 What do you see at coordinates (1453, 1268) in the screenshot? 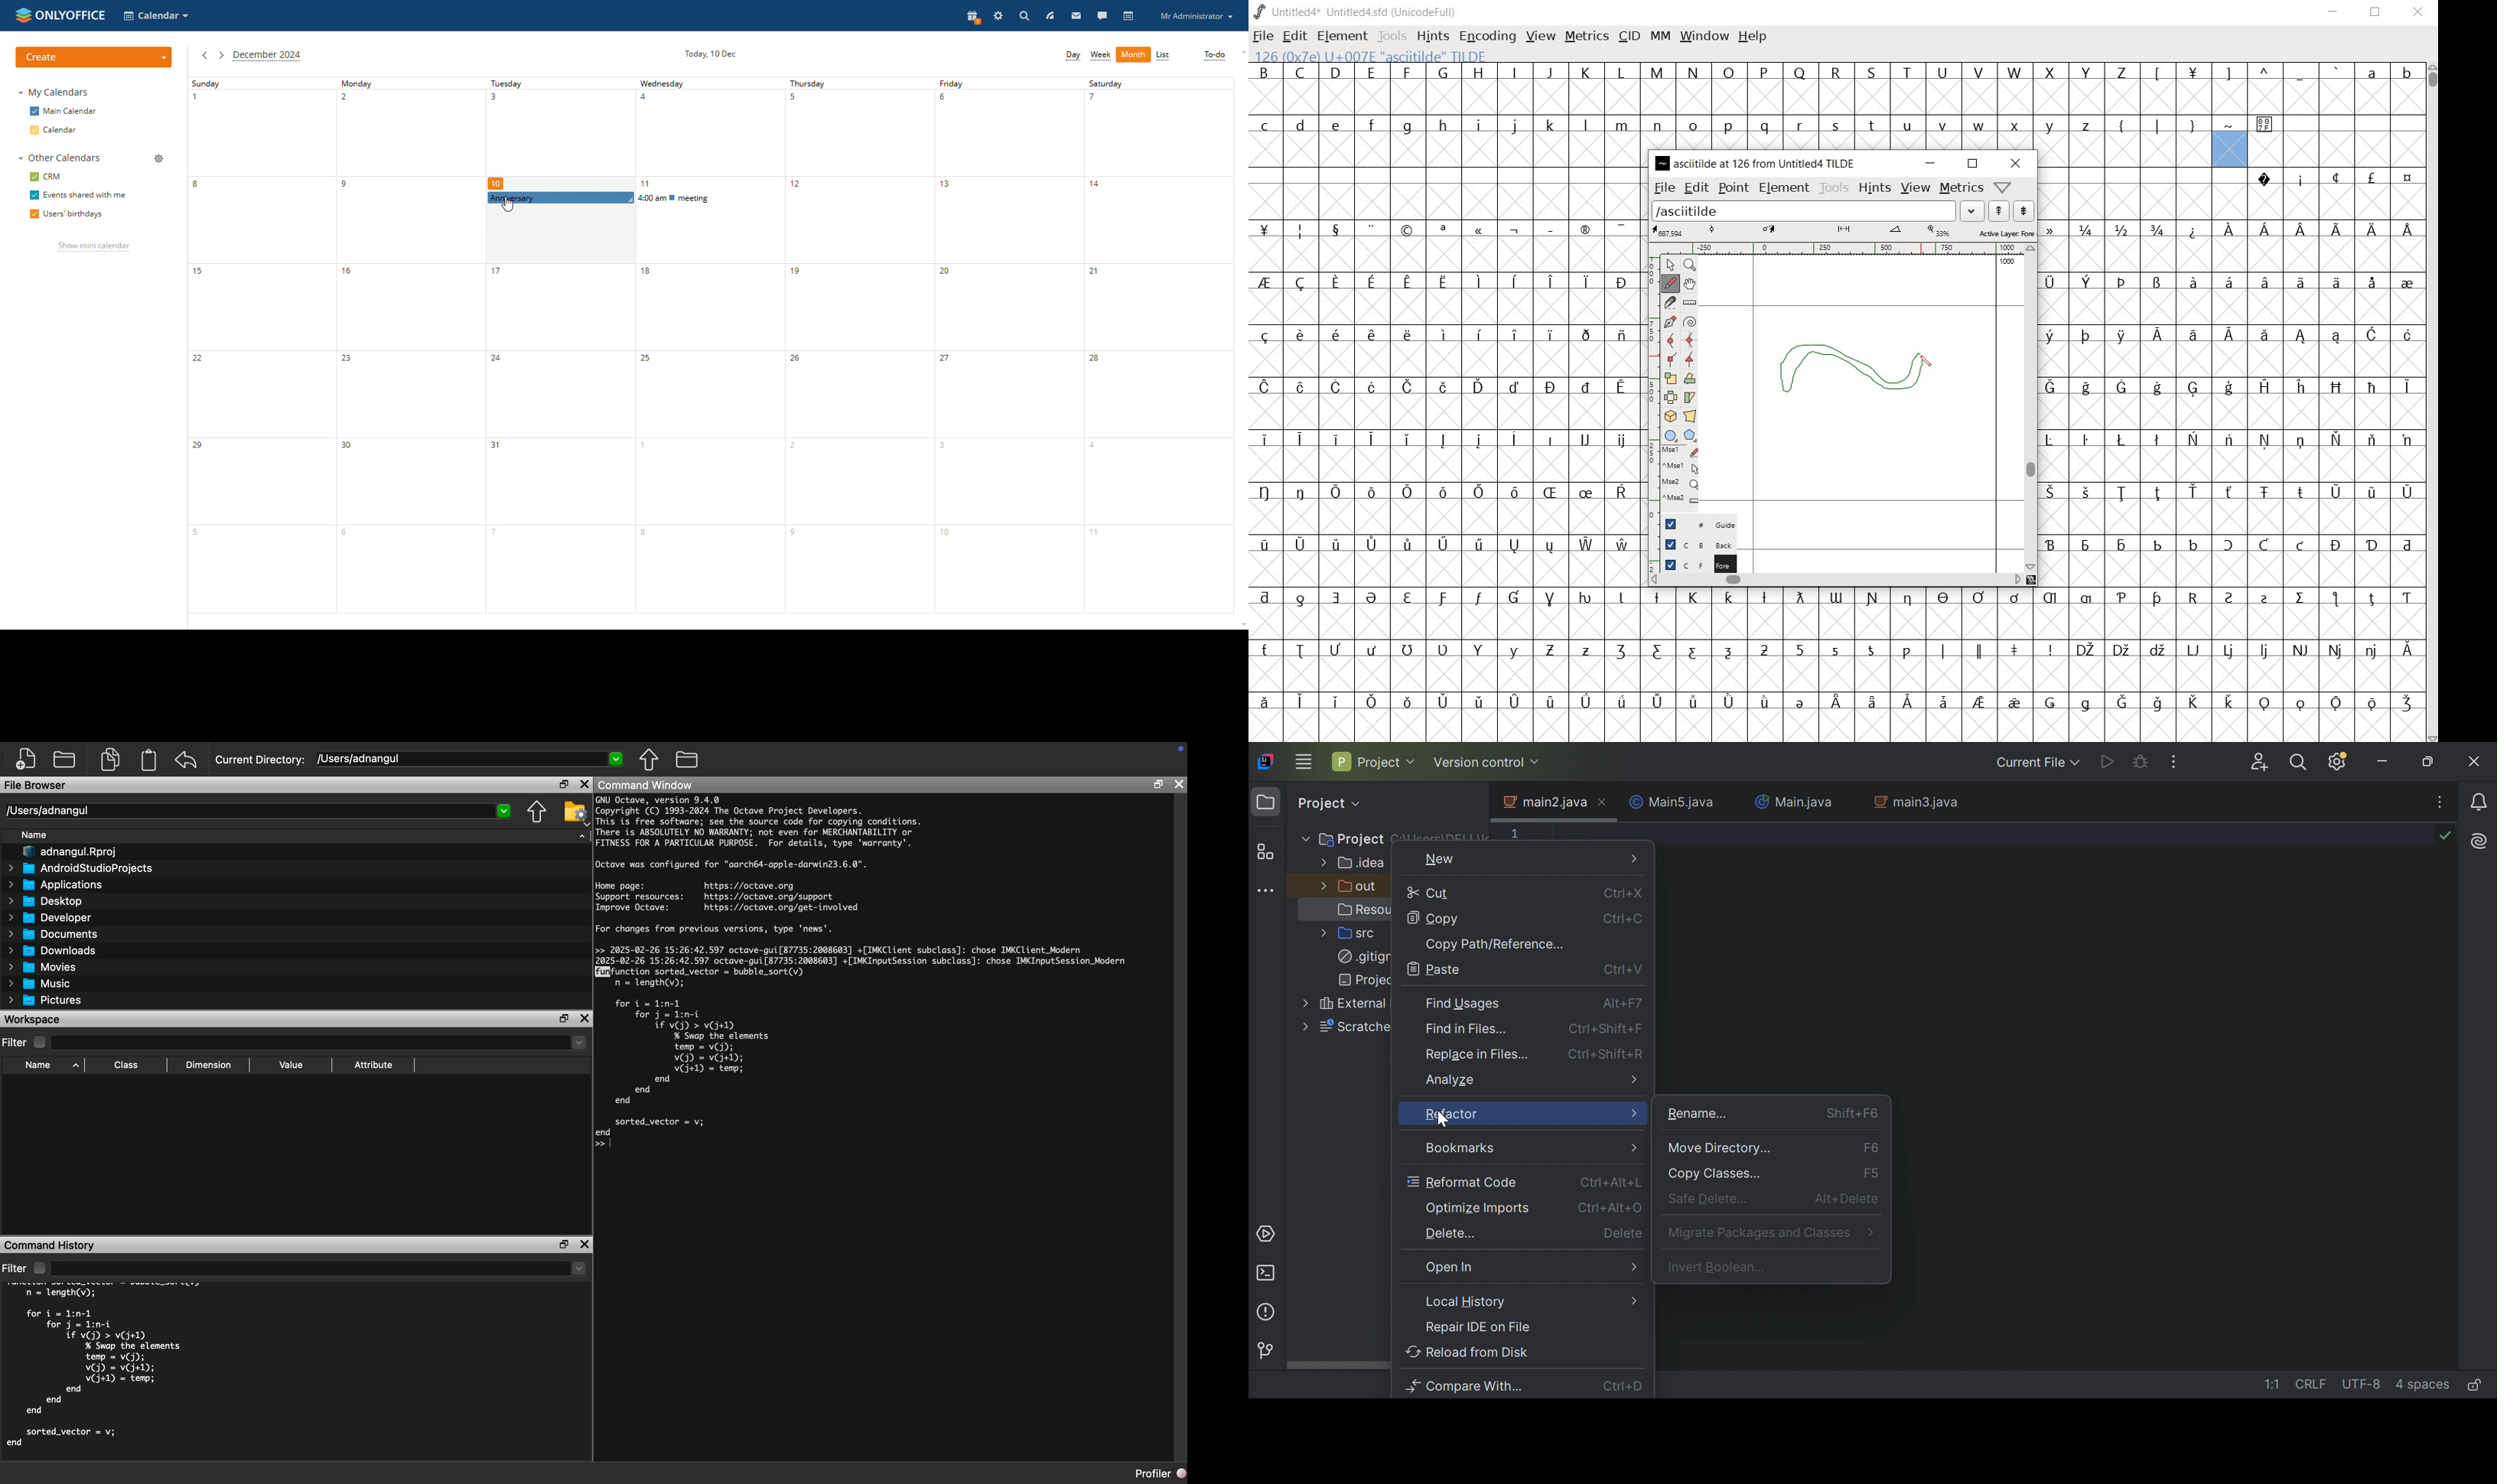
I see `Open in` at bounding box center [1453, 1268].